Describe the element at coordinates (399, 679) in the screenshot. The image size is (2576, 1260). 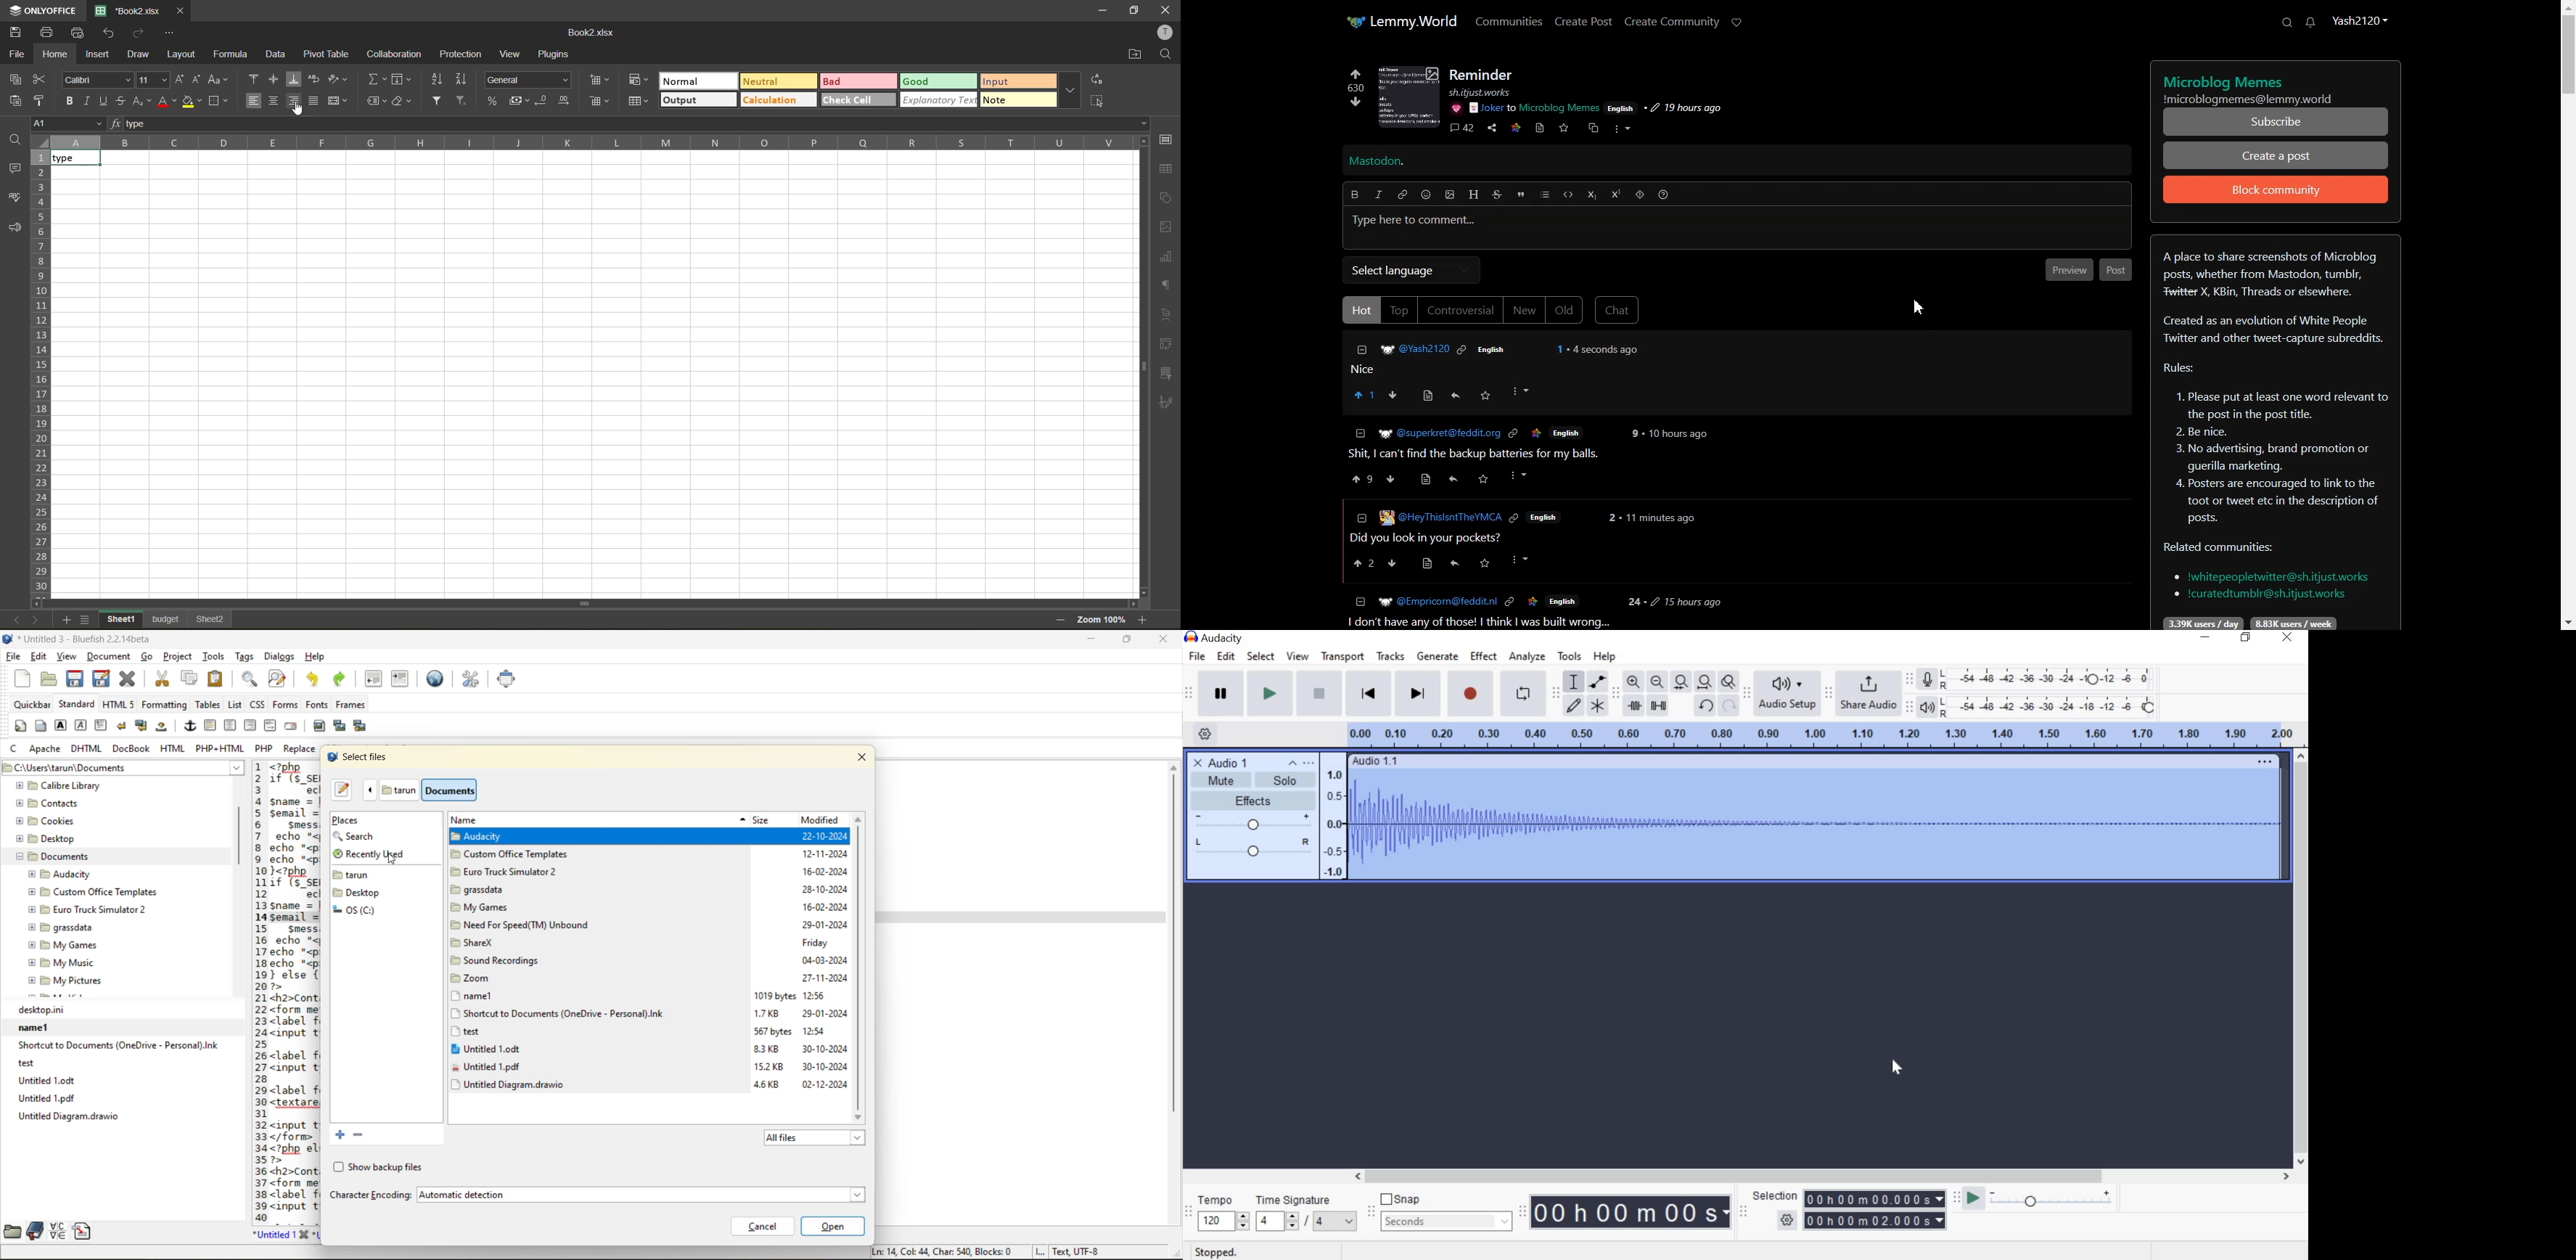
I see `indent` at that location.